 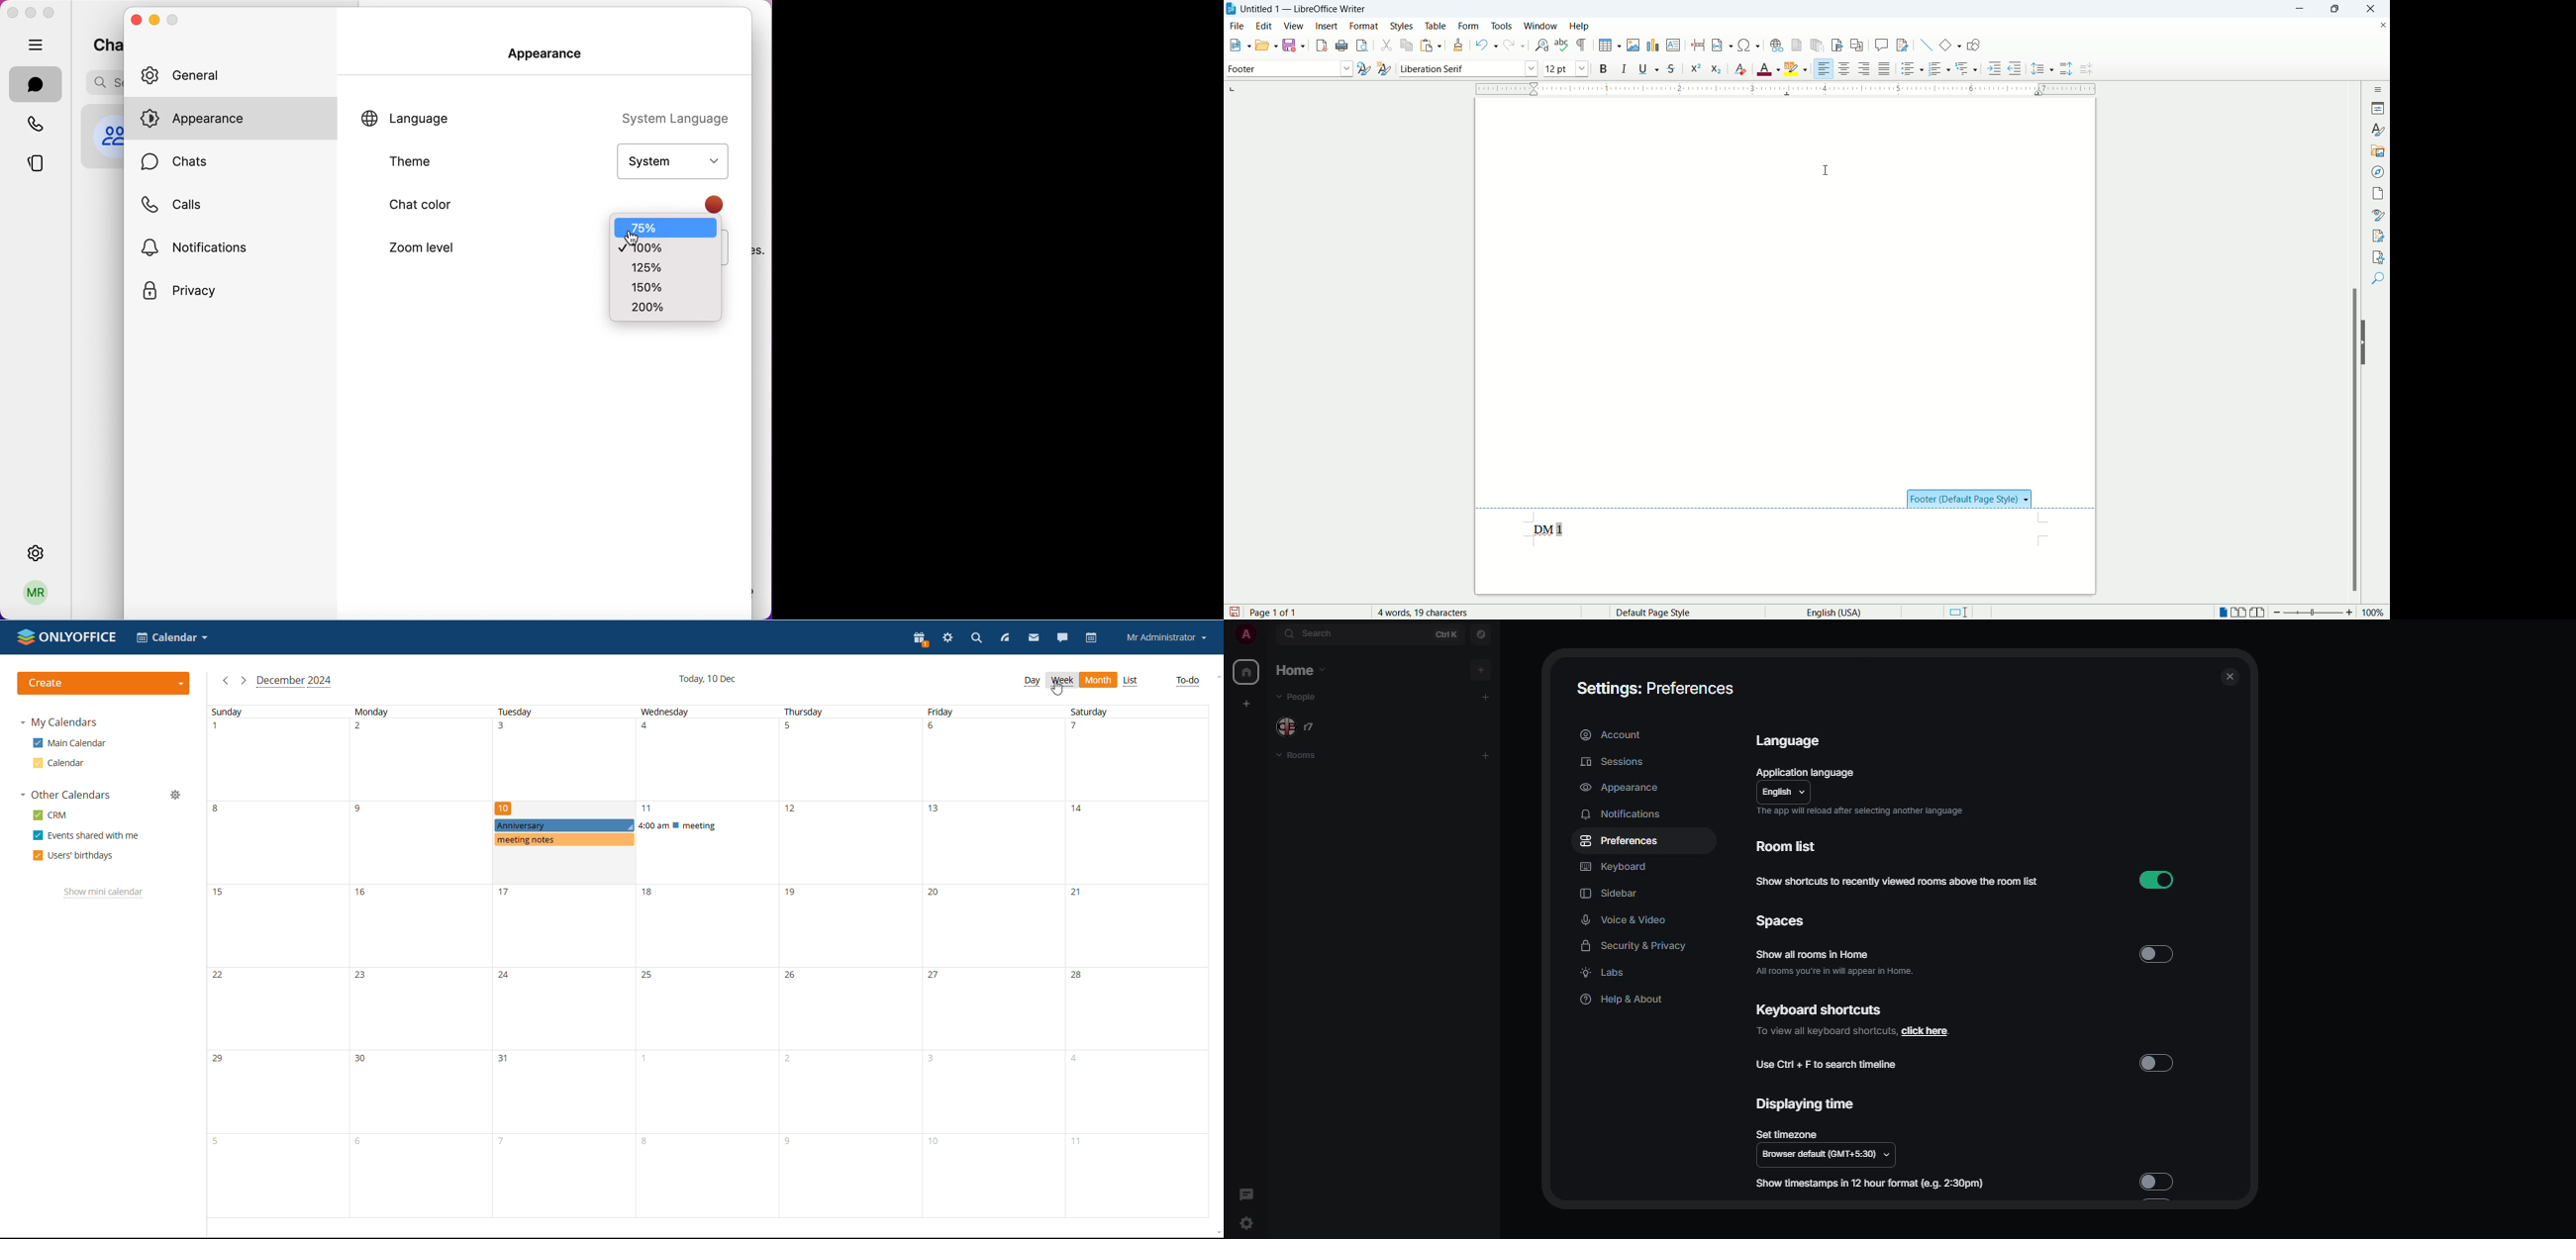 What do you see at coordinates (1062, 680) in the screenshot?
I see `week view` at bounding box center [1062, 680].